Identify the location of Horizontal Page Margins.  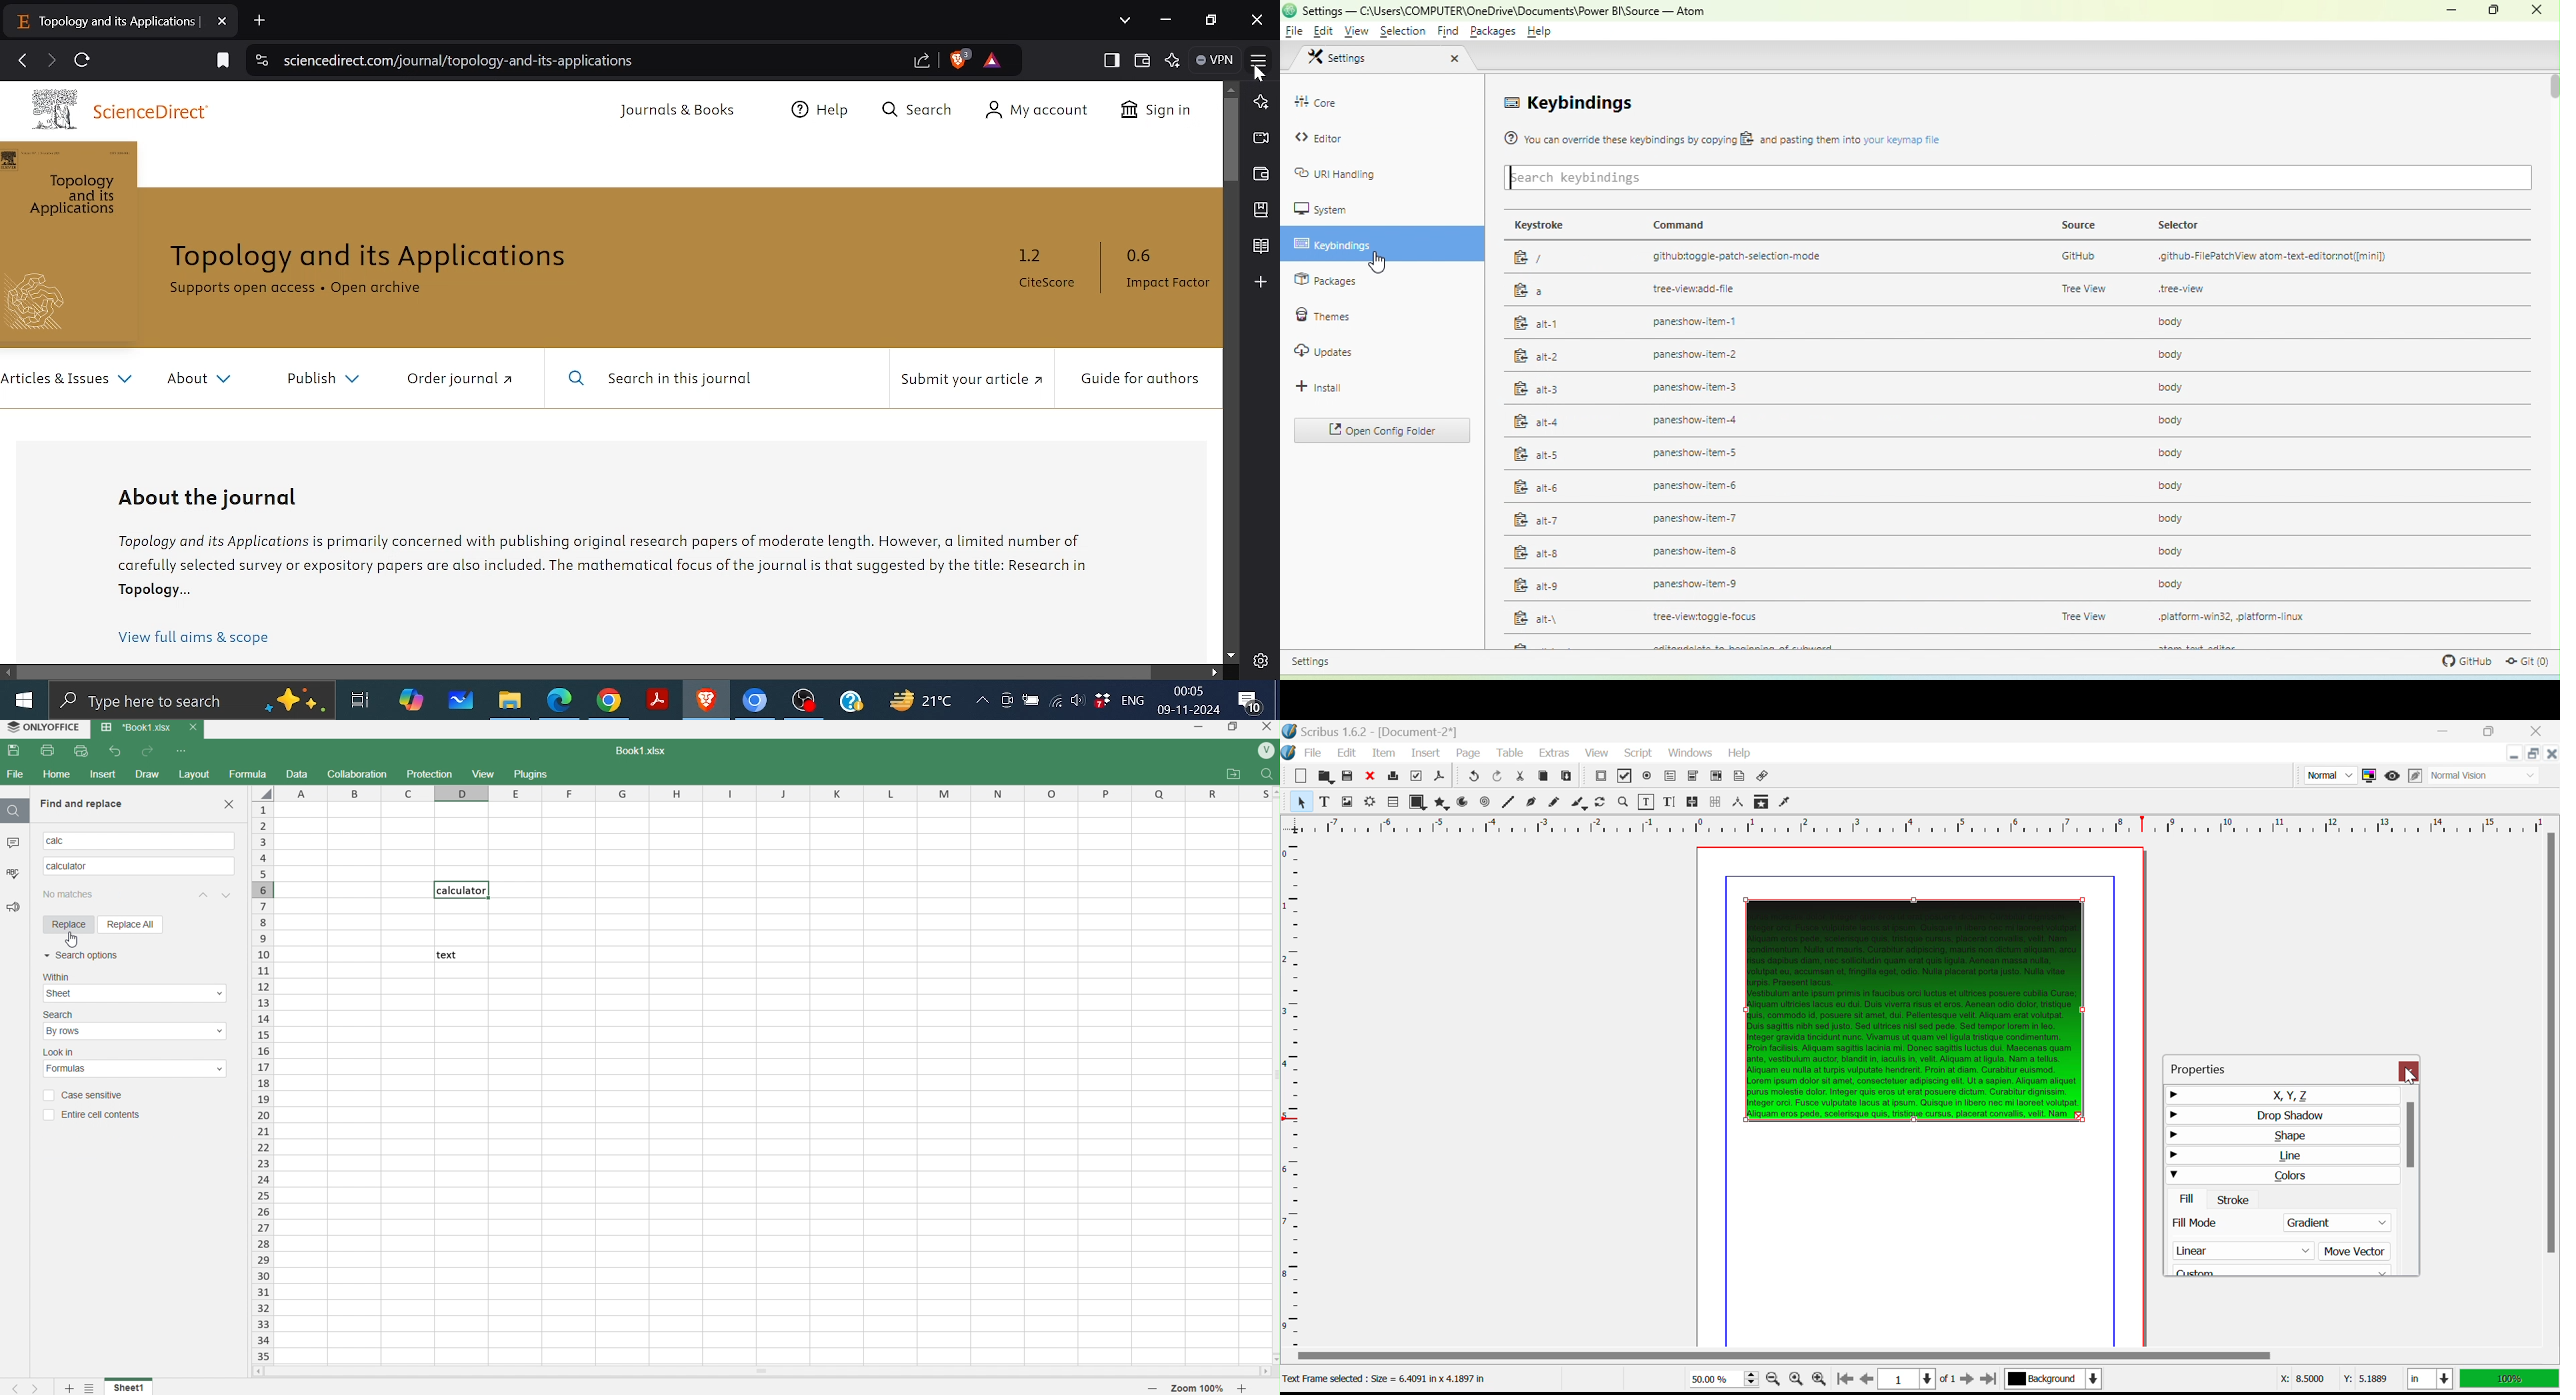
(1293, 1091).